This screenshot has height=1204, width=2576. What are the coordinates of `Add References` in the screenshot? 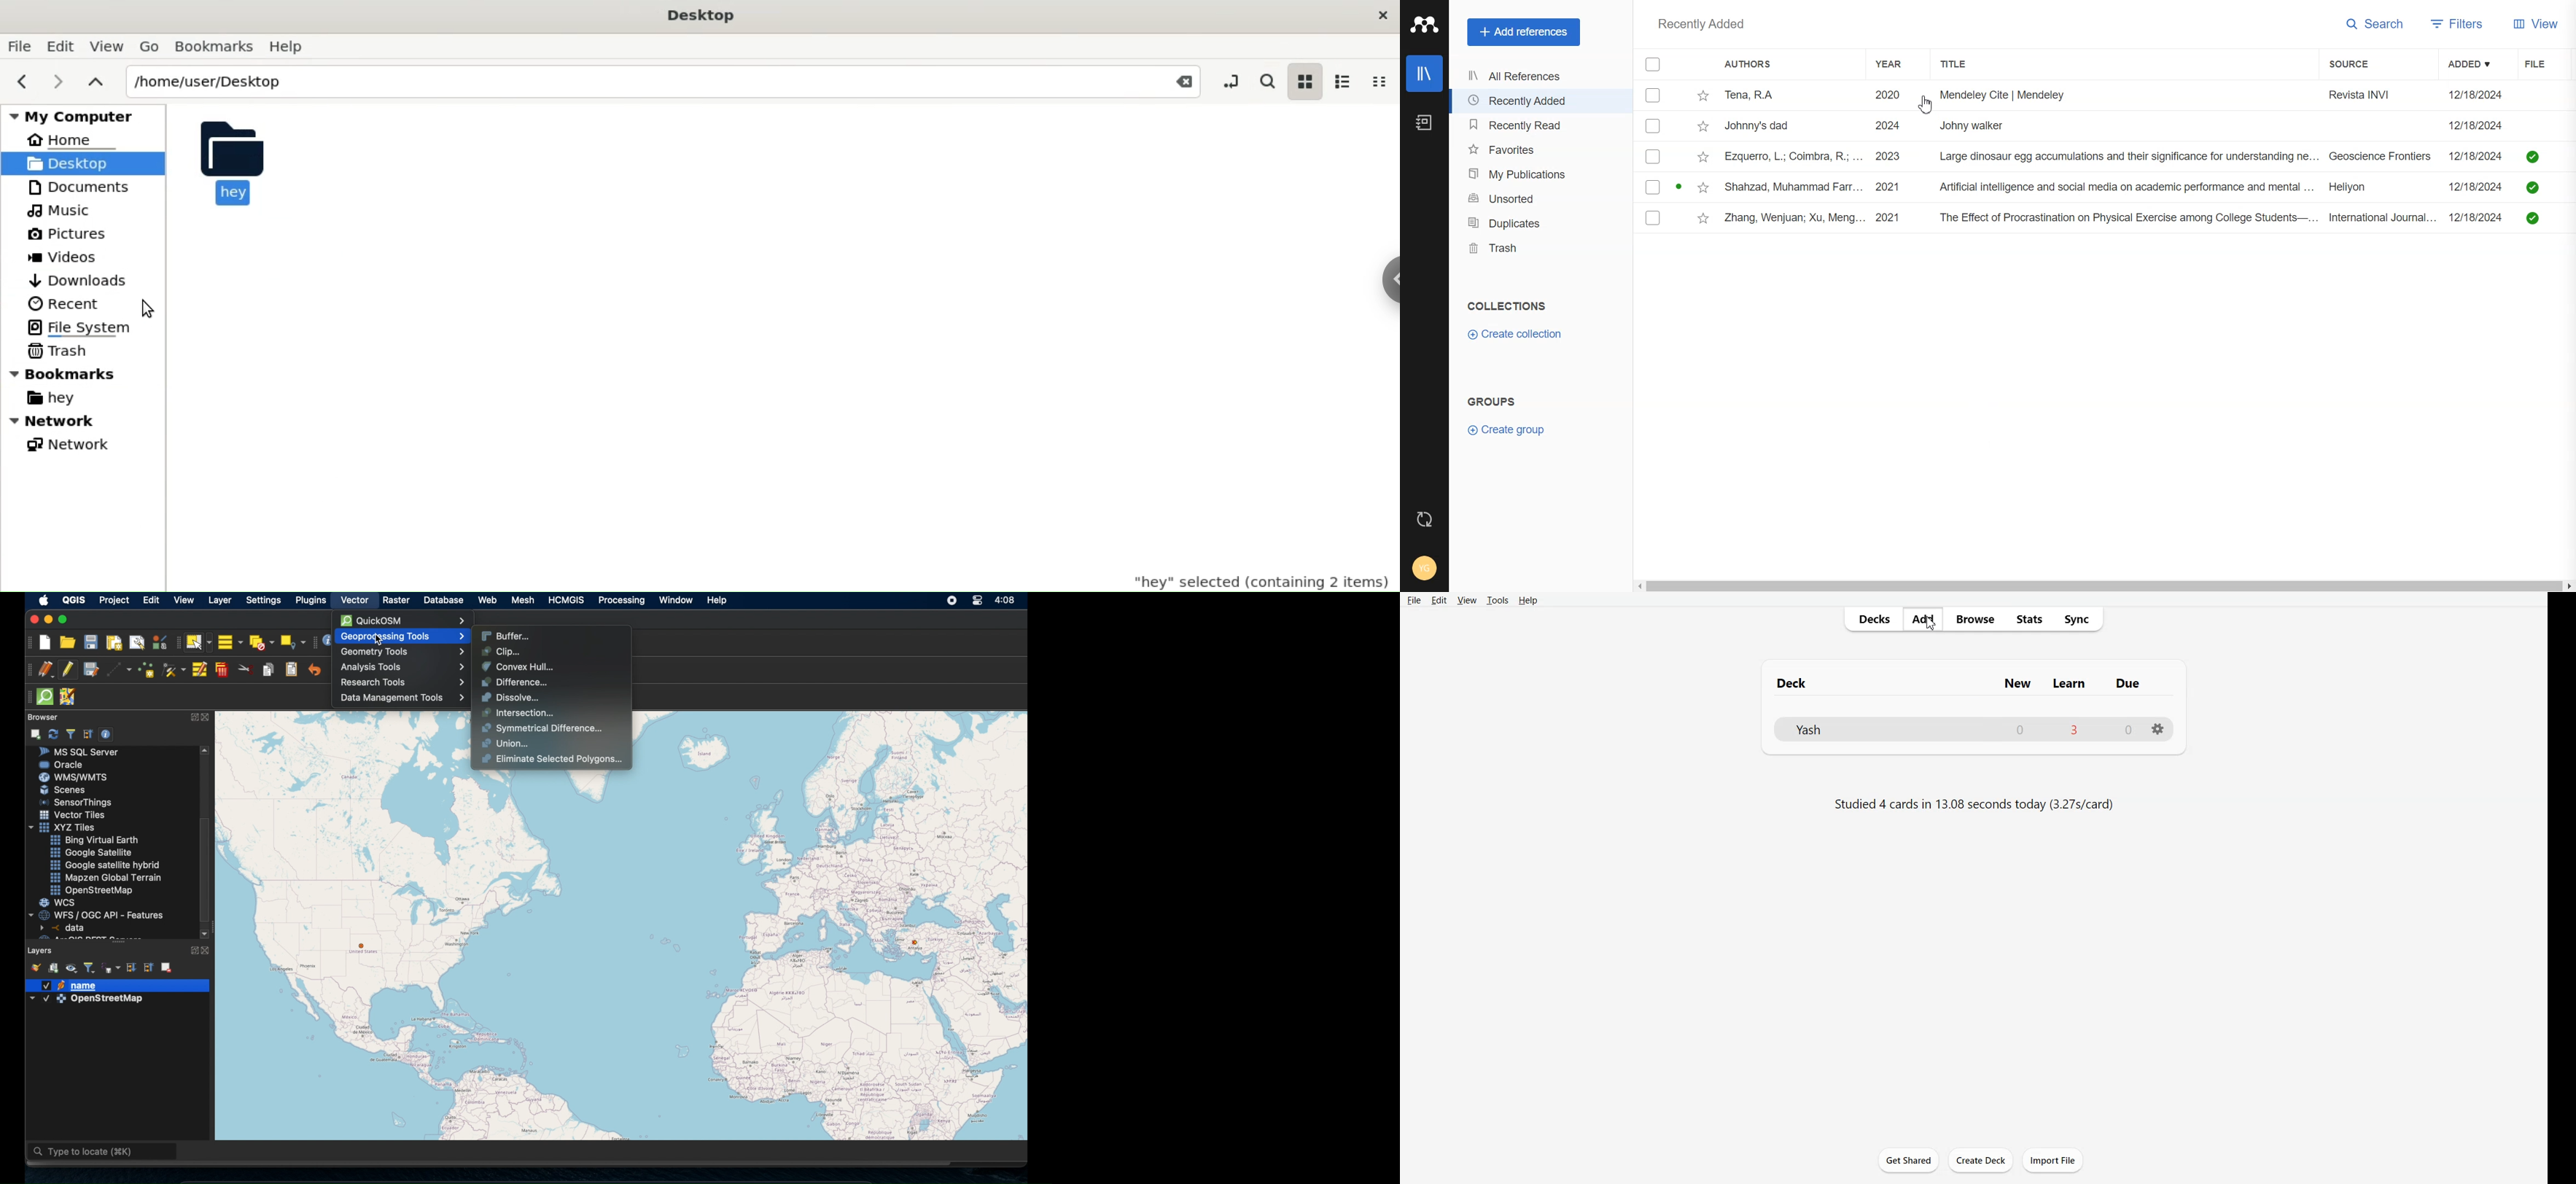 It's located at (1524, 32).